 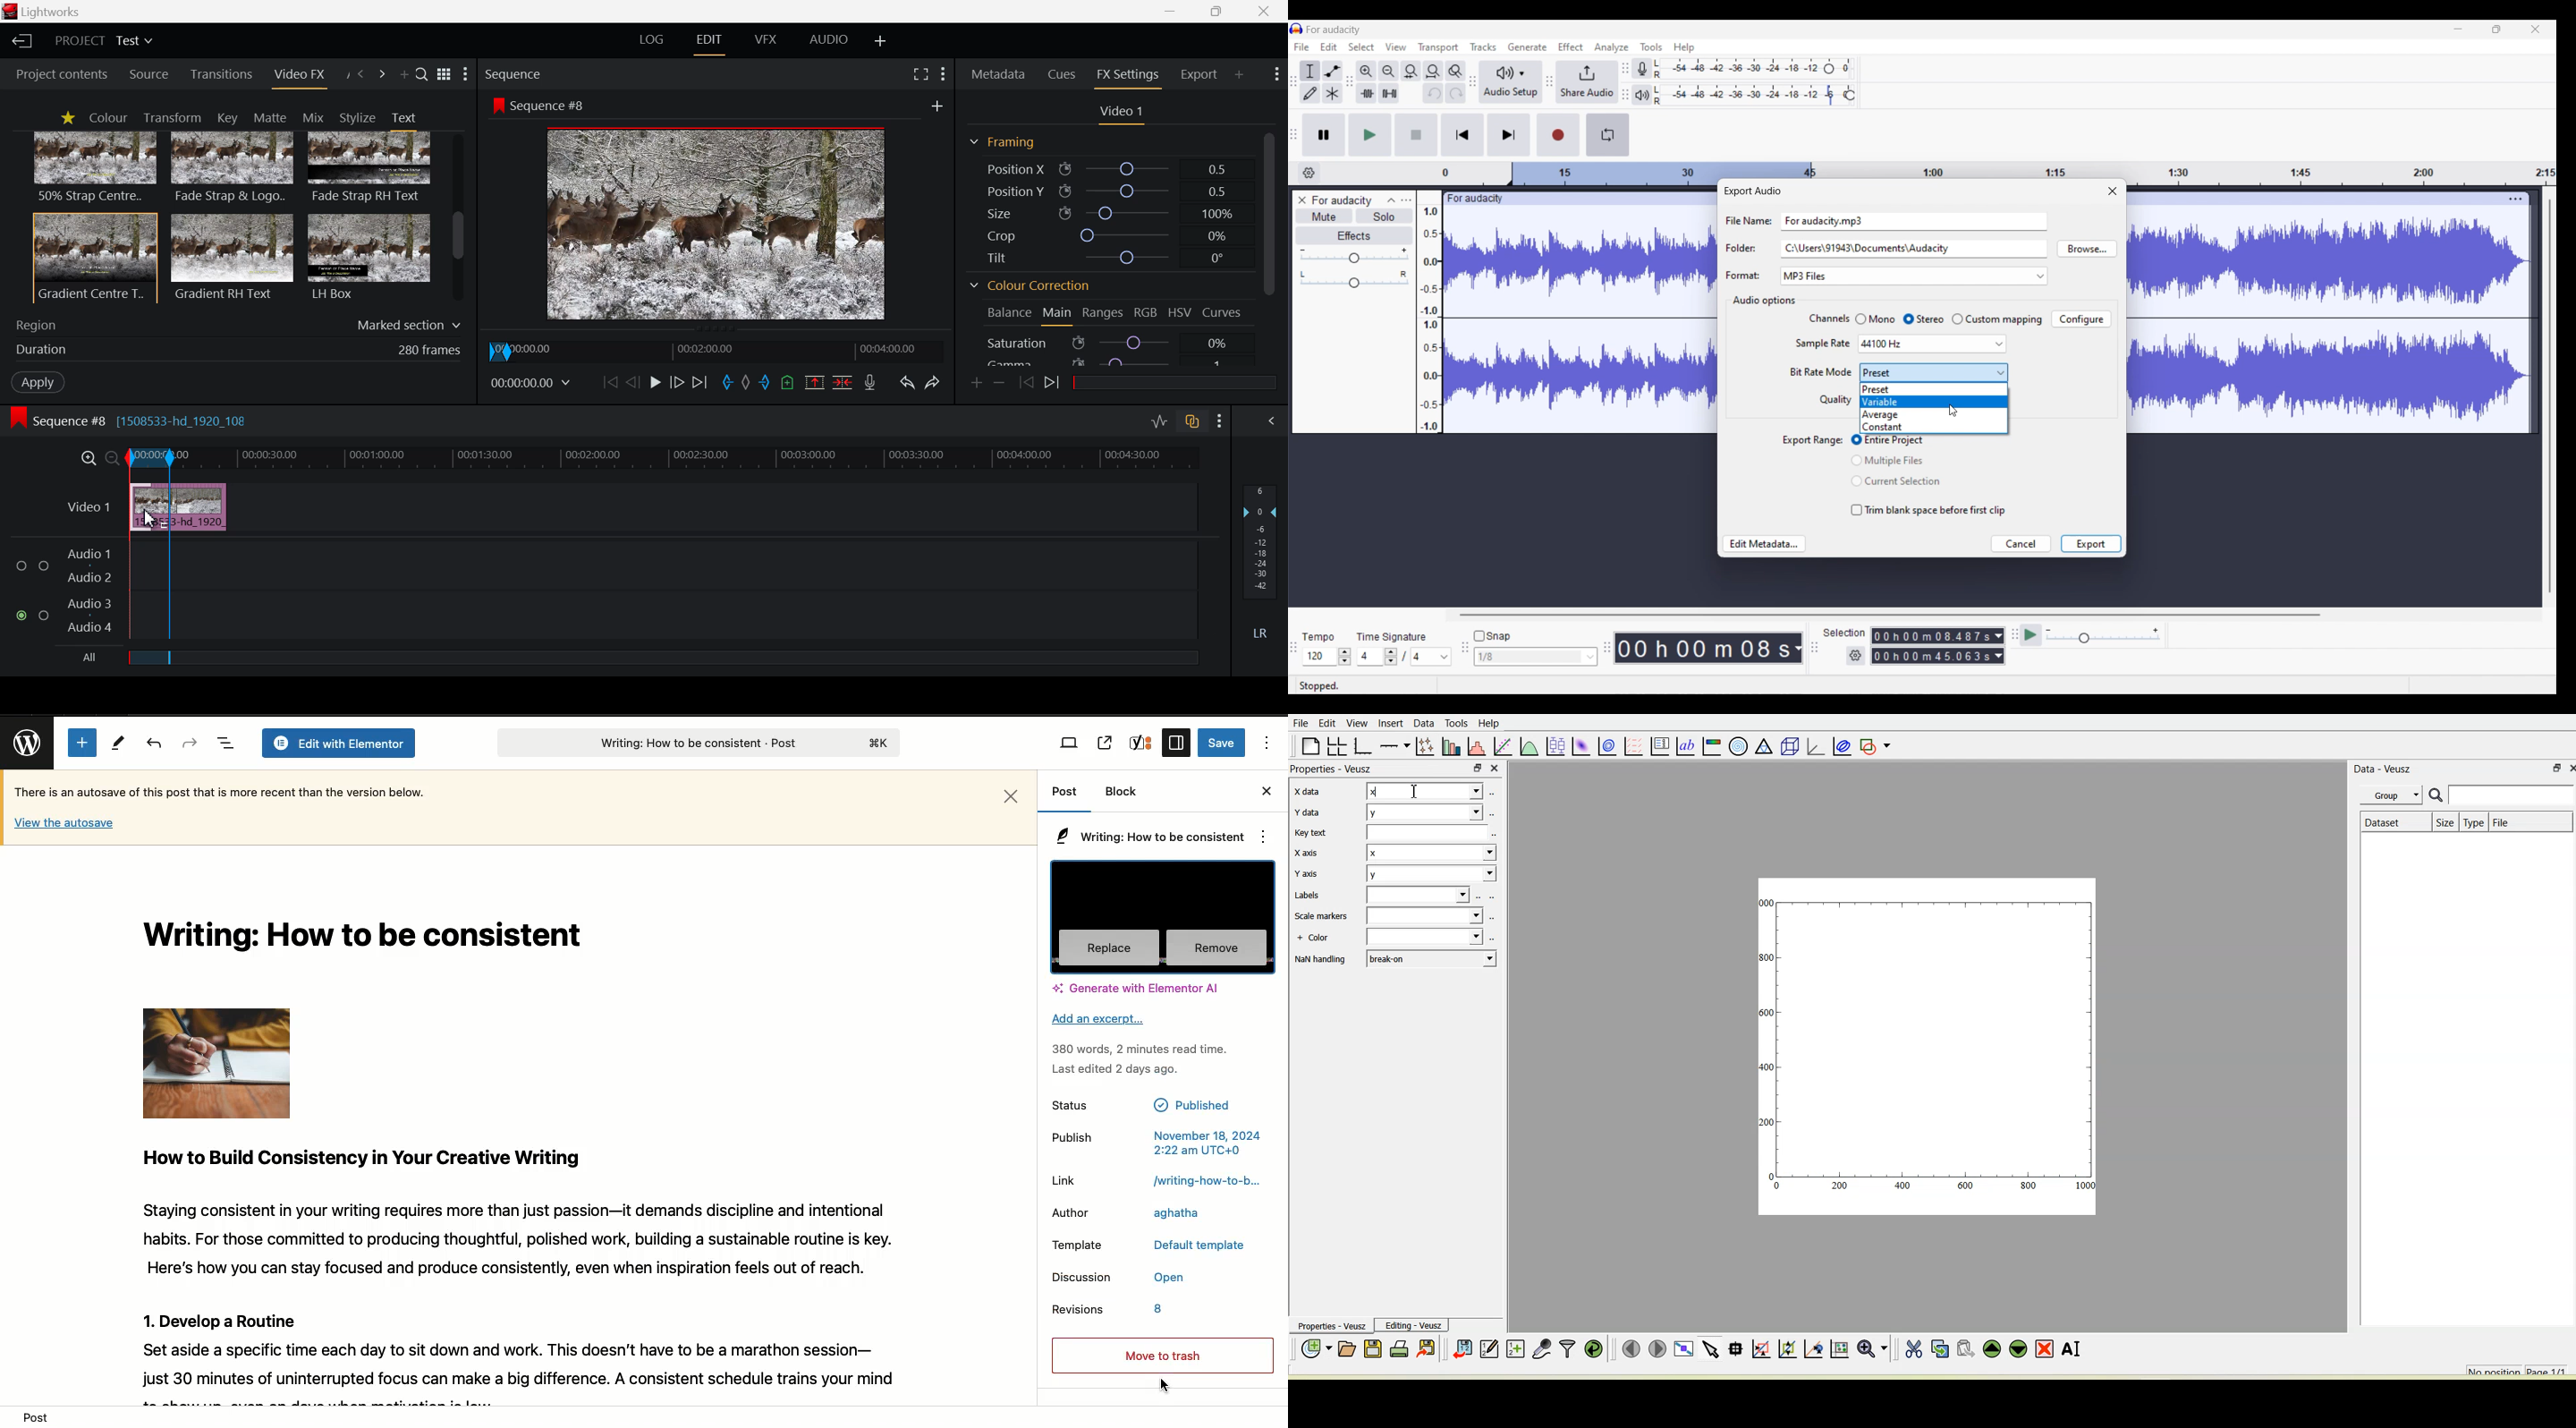 What do you see at coordinates (676, 380) in the screenshot?
I see `Go Forward` at bounding box center [676, 380].